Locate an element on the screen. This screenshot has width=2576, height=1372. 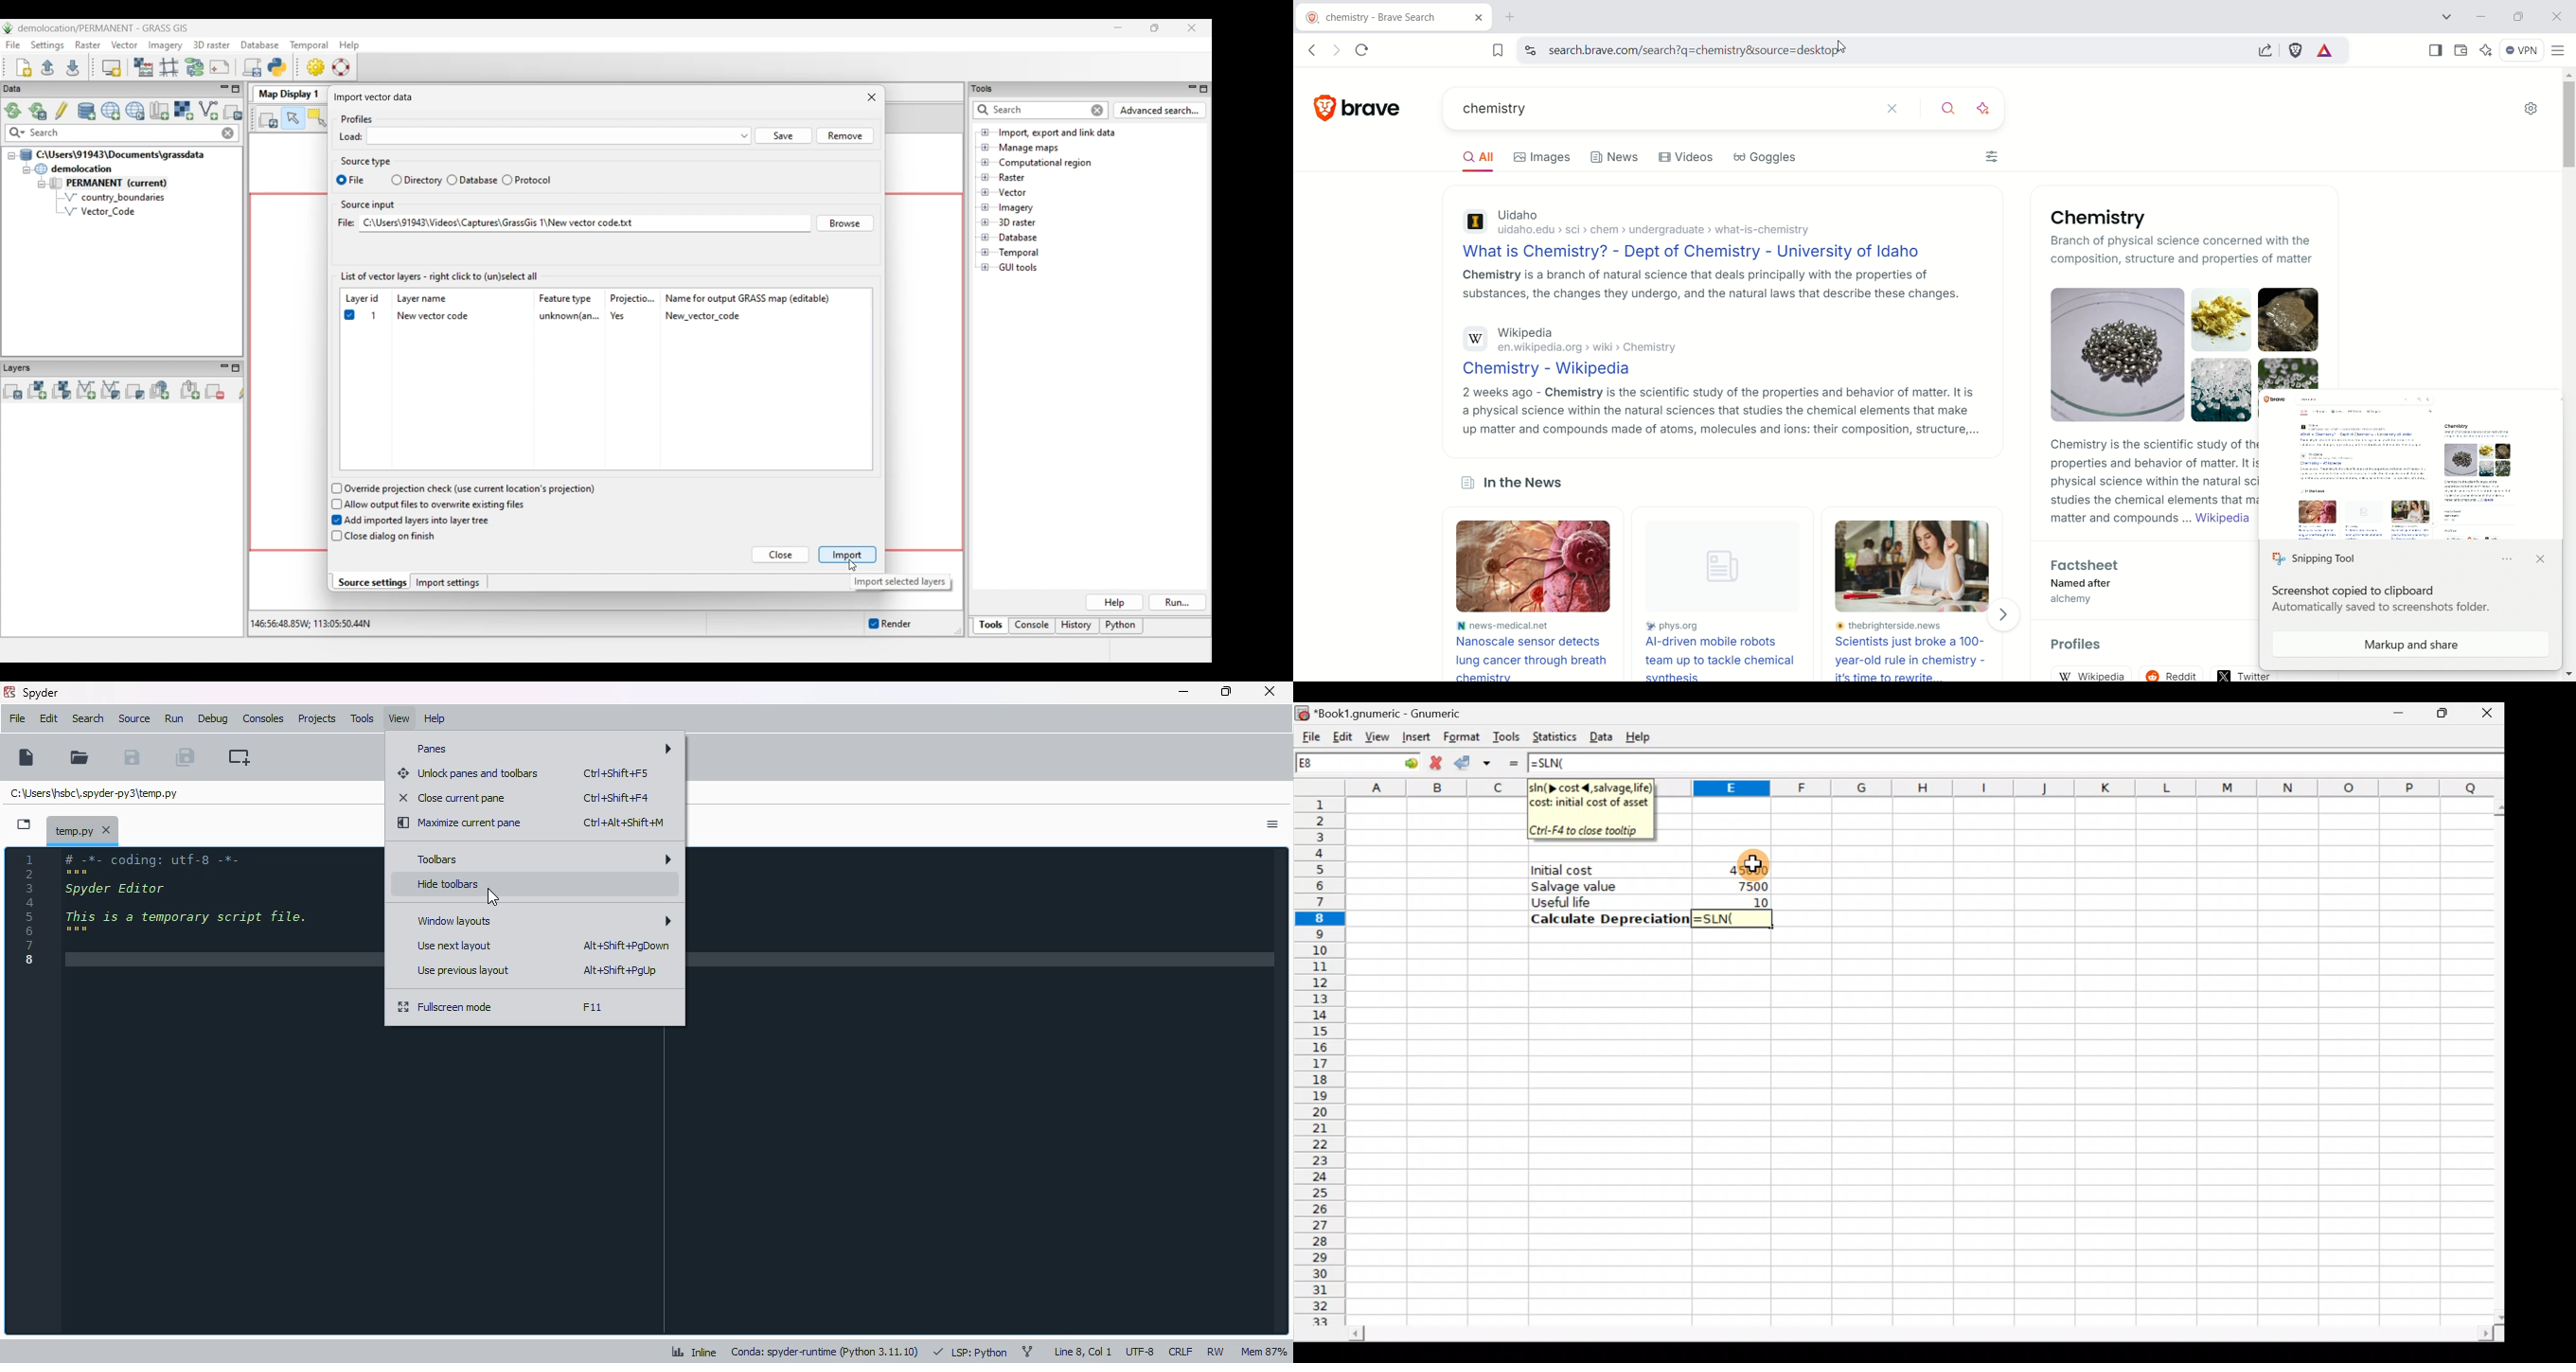
inline is located at coordinates (693, 1352).